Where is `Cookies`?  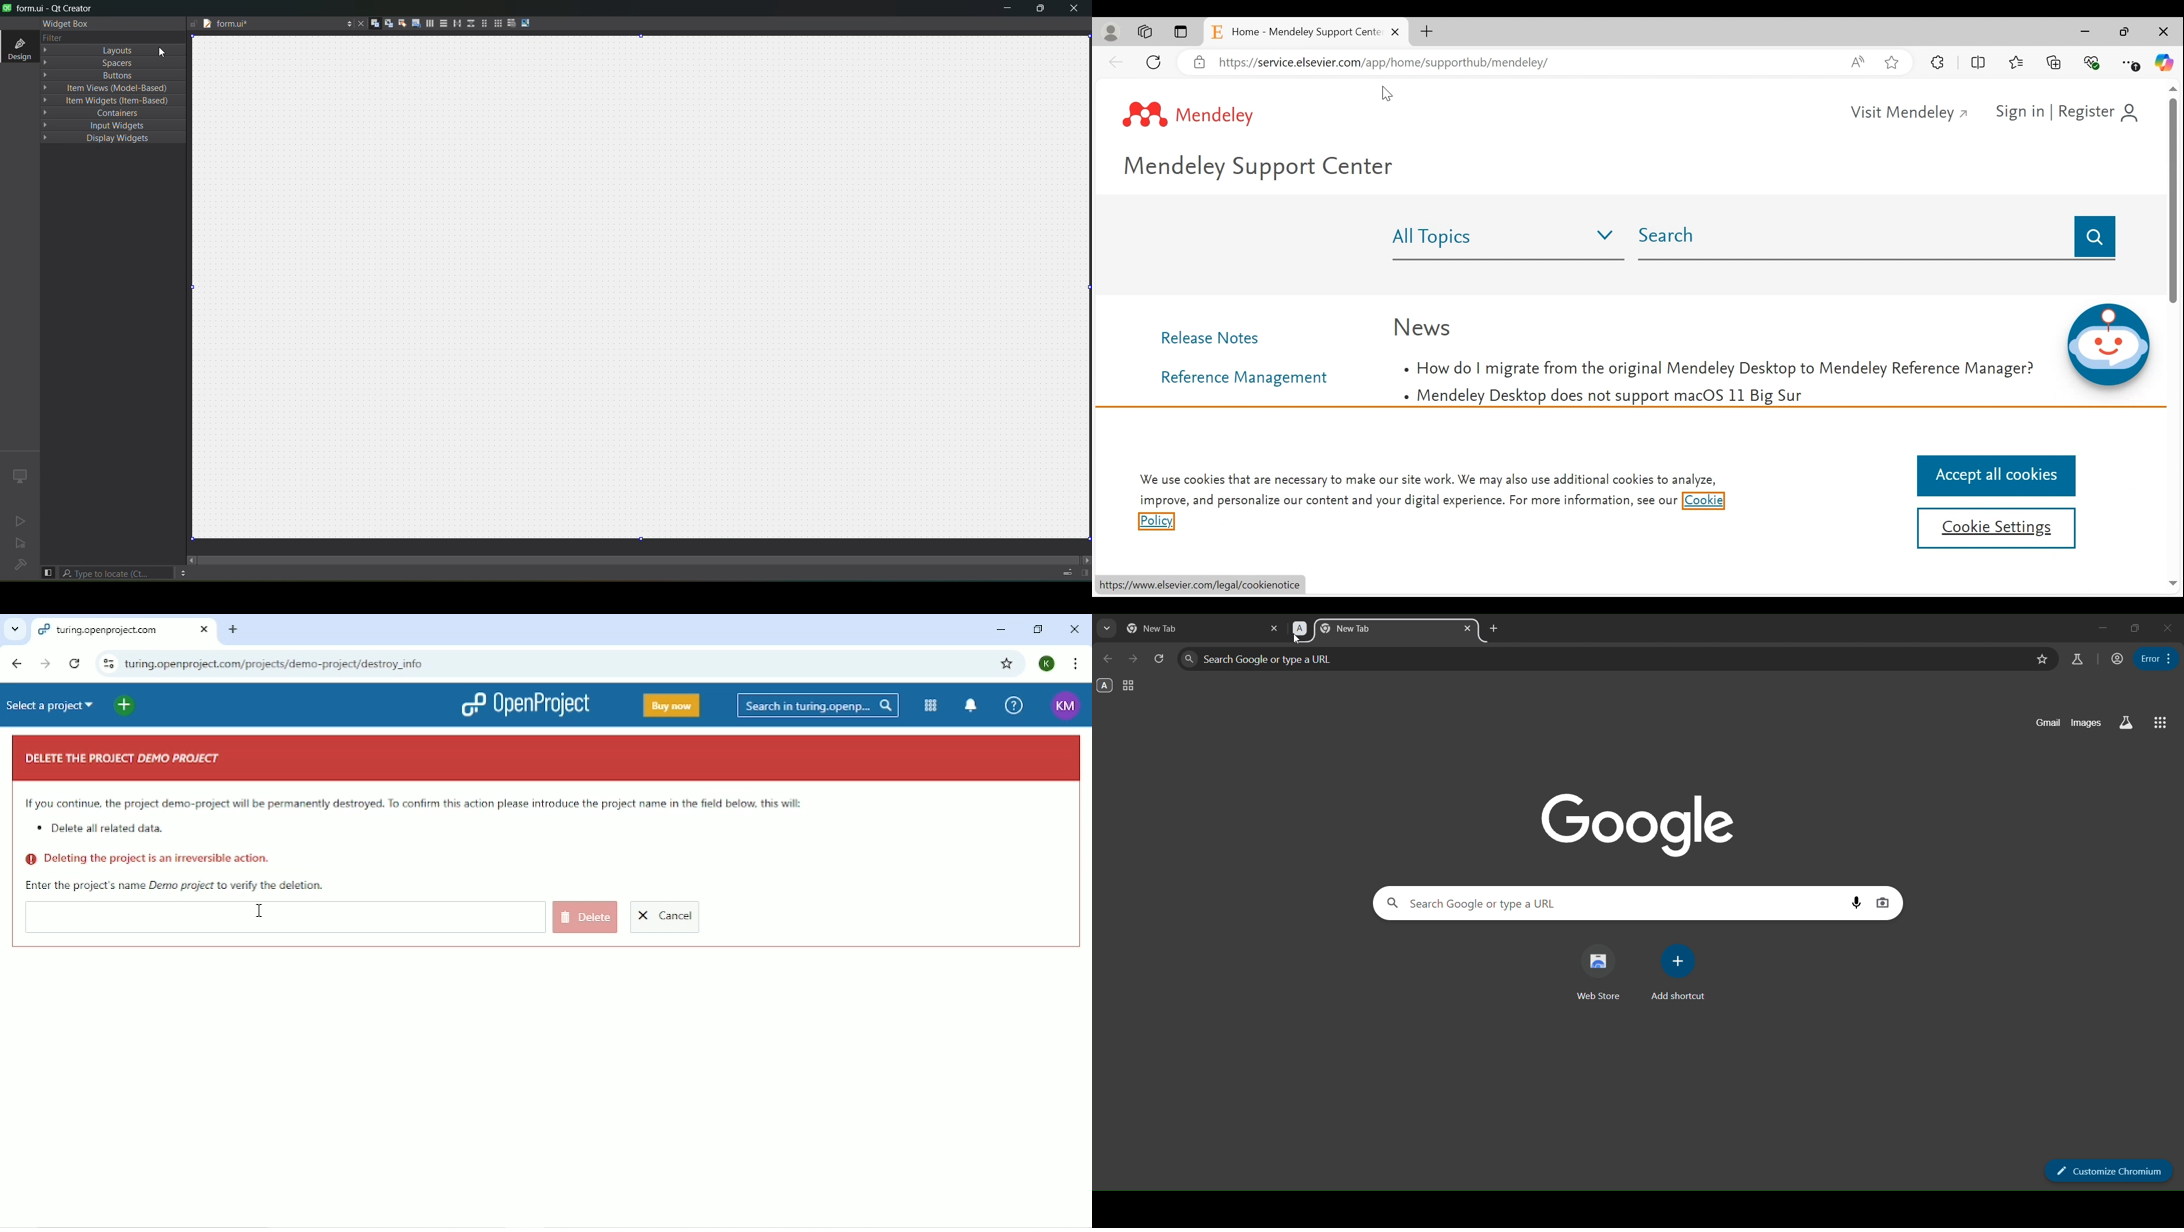 Cookies is located at coordinates (1703, 502).